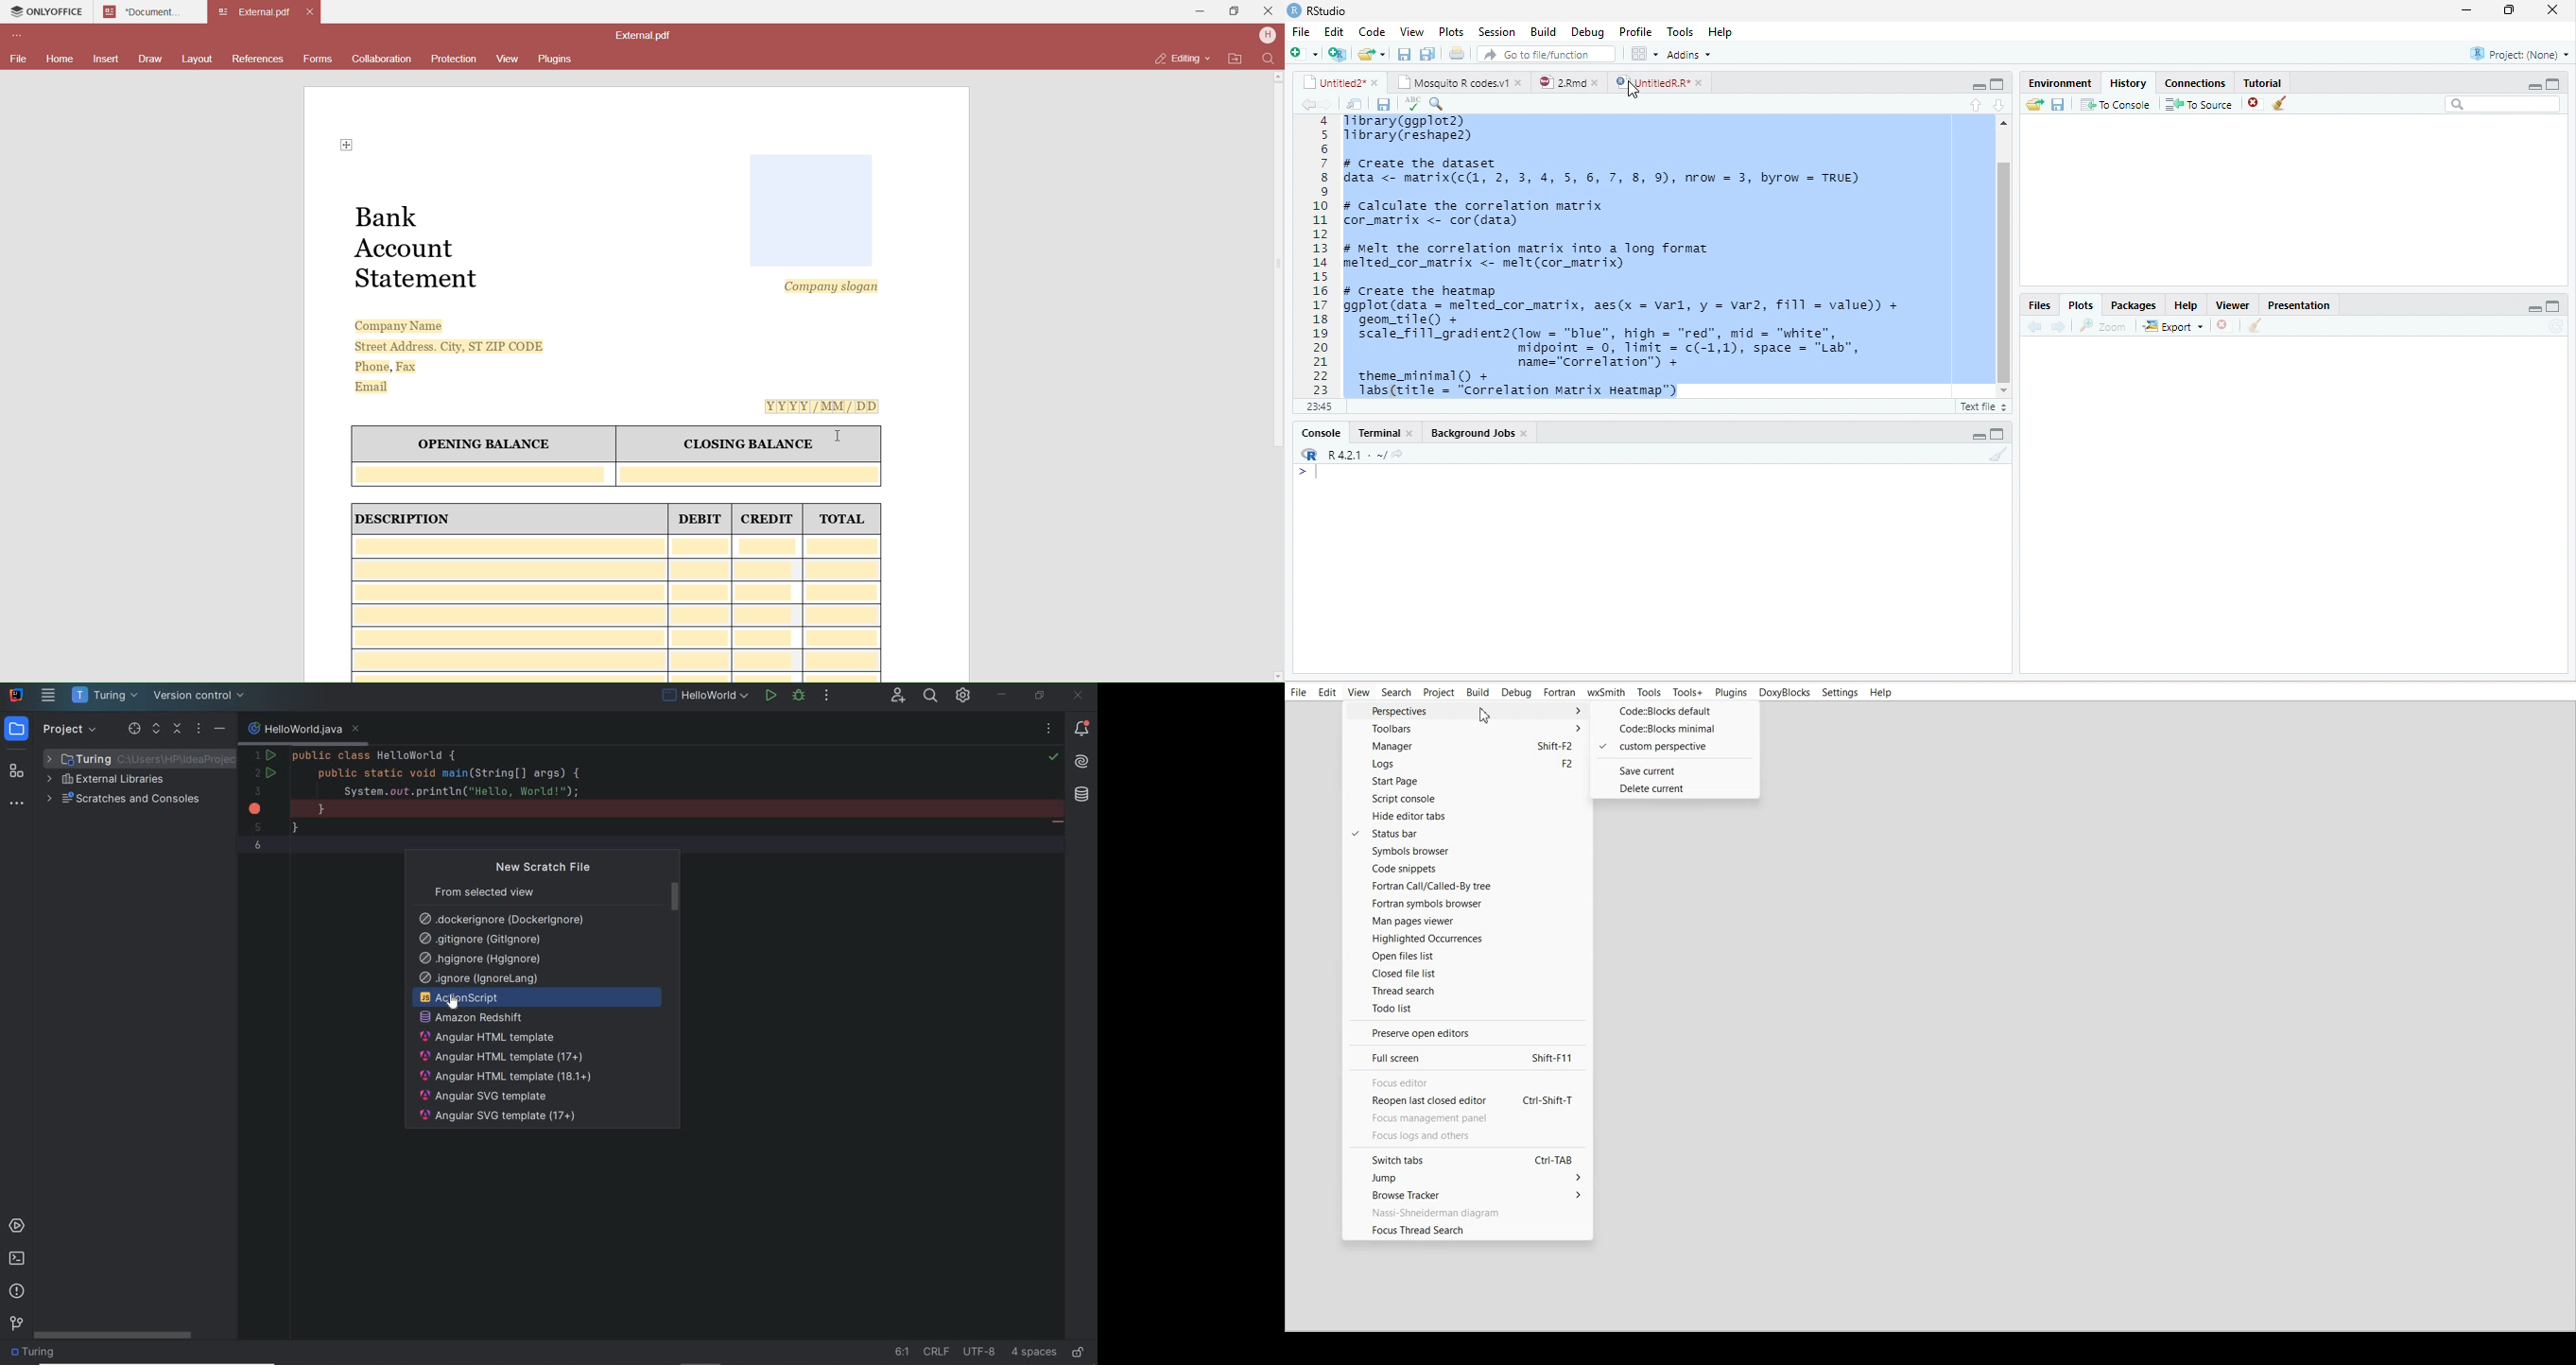 This screenshot has width=2576, height=1372. What do you see at coordinates (1316, 433) in the screenshot?
I see `console` at bounding box center [1316, 433].